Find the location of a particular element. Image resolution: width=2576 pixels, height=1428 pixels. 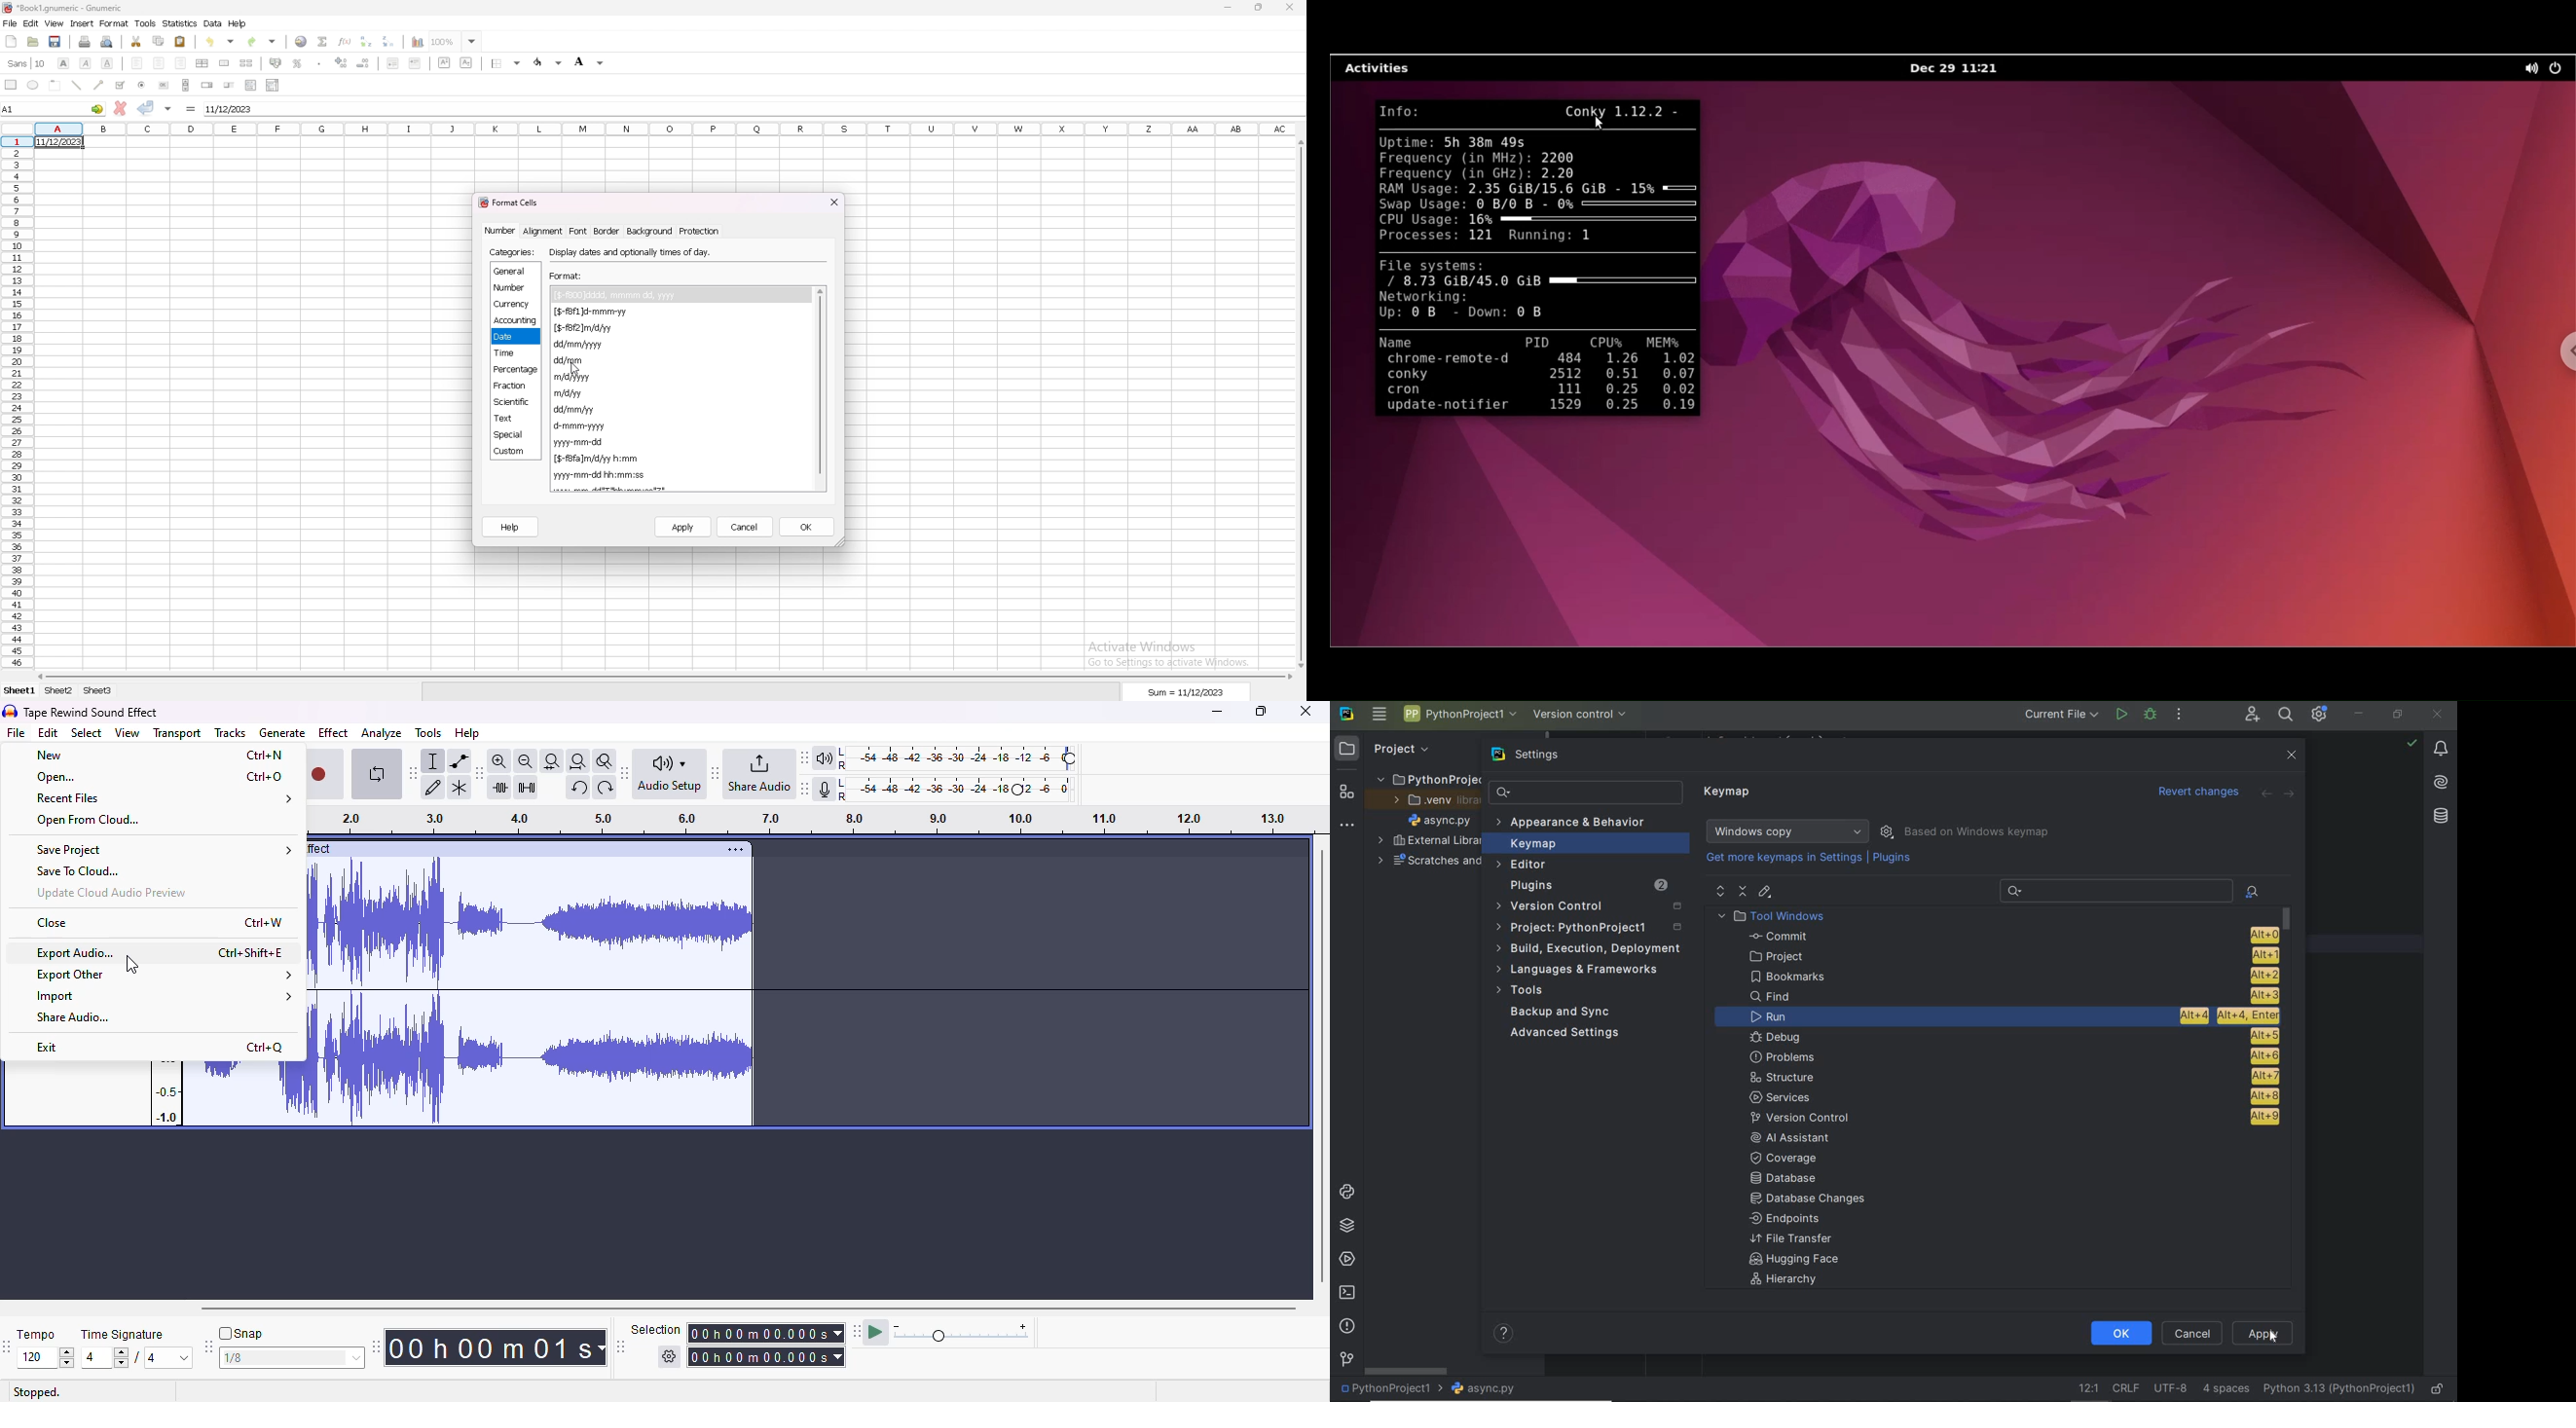

increase indent is located at coordinates (342, 63).